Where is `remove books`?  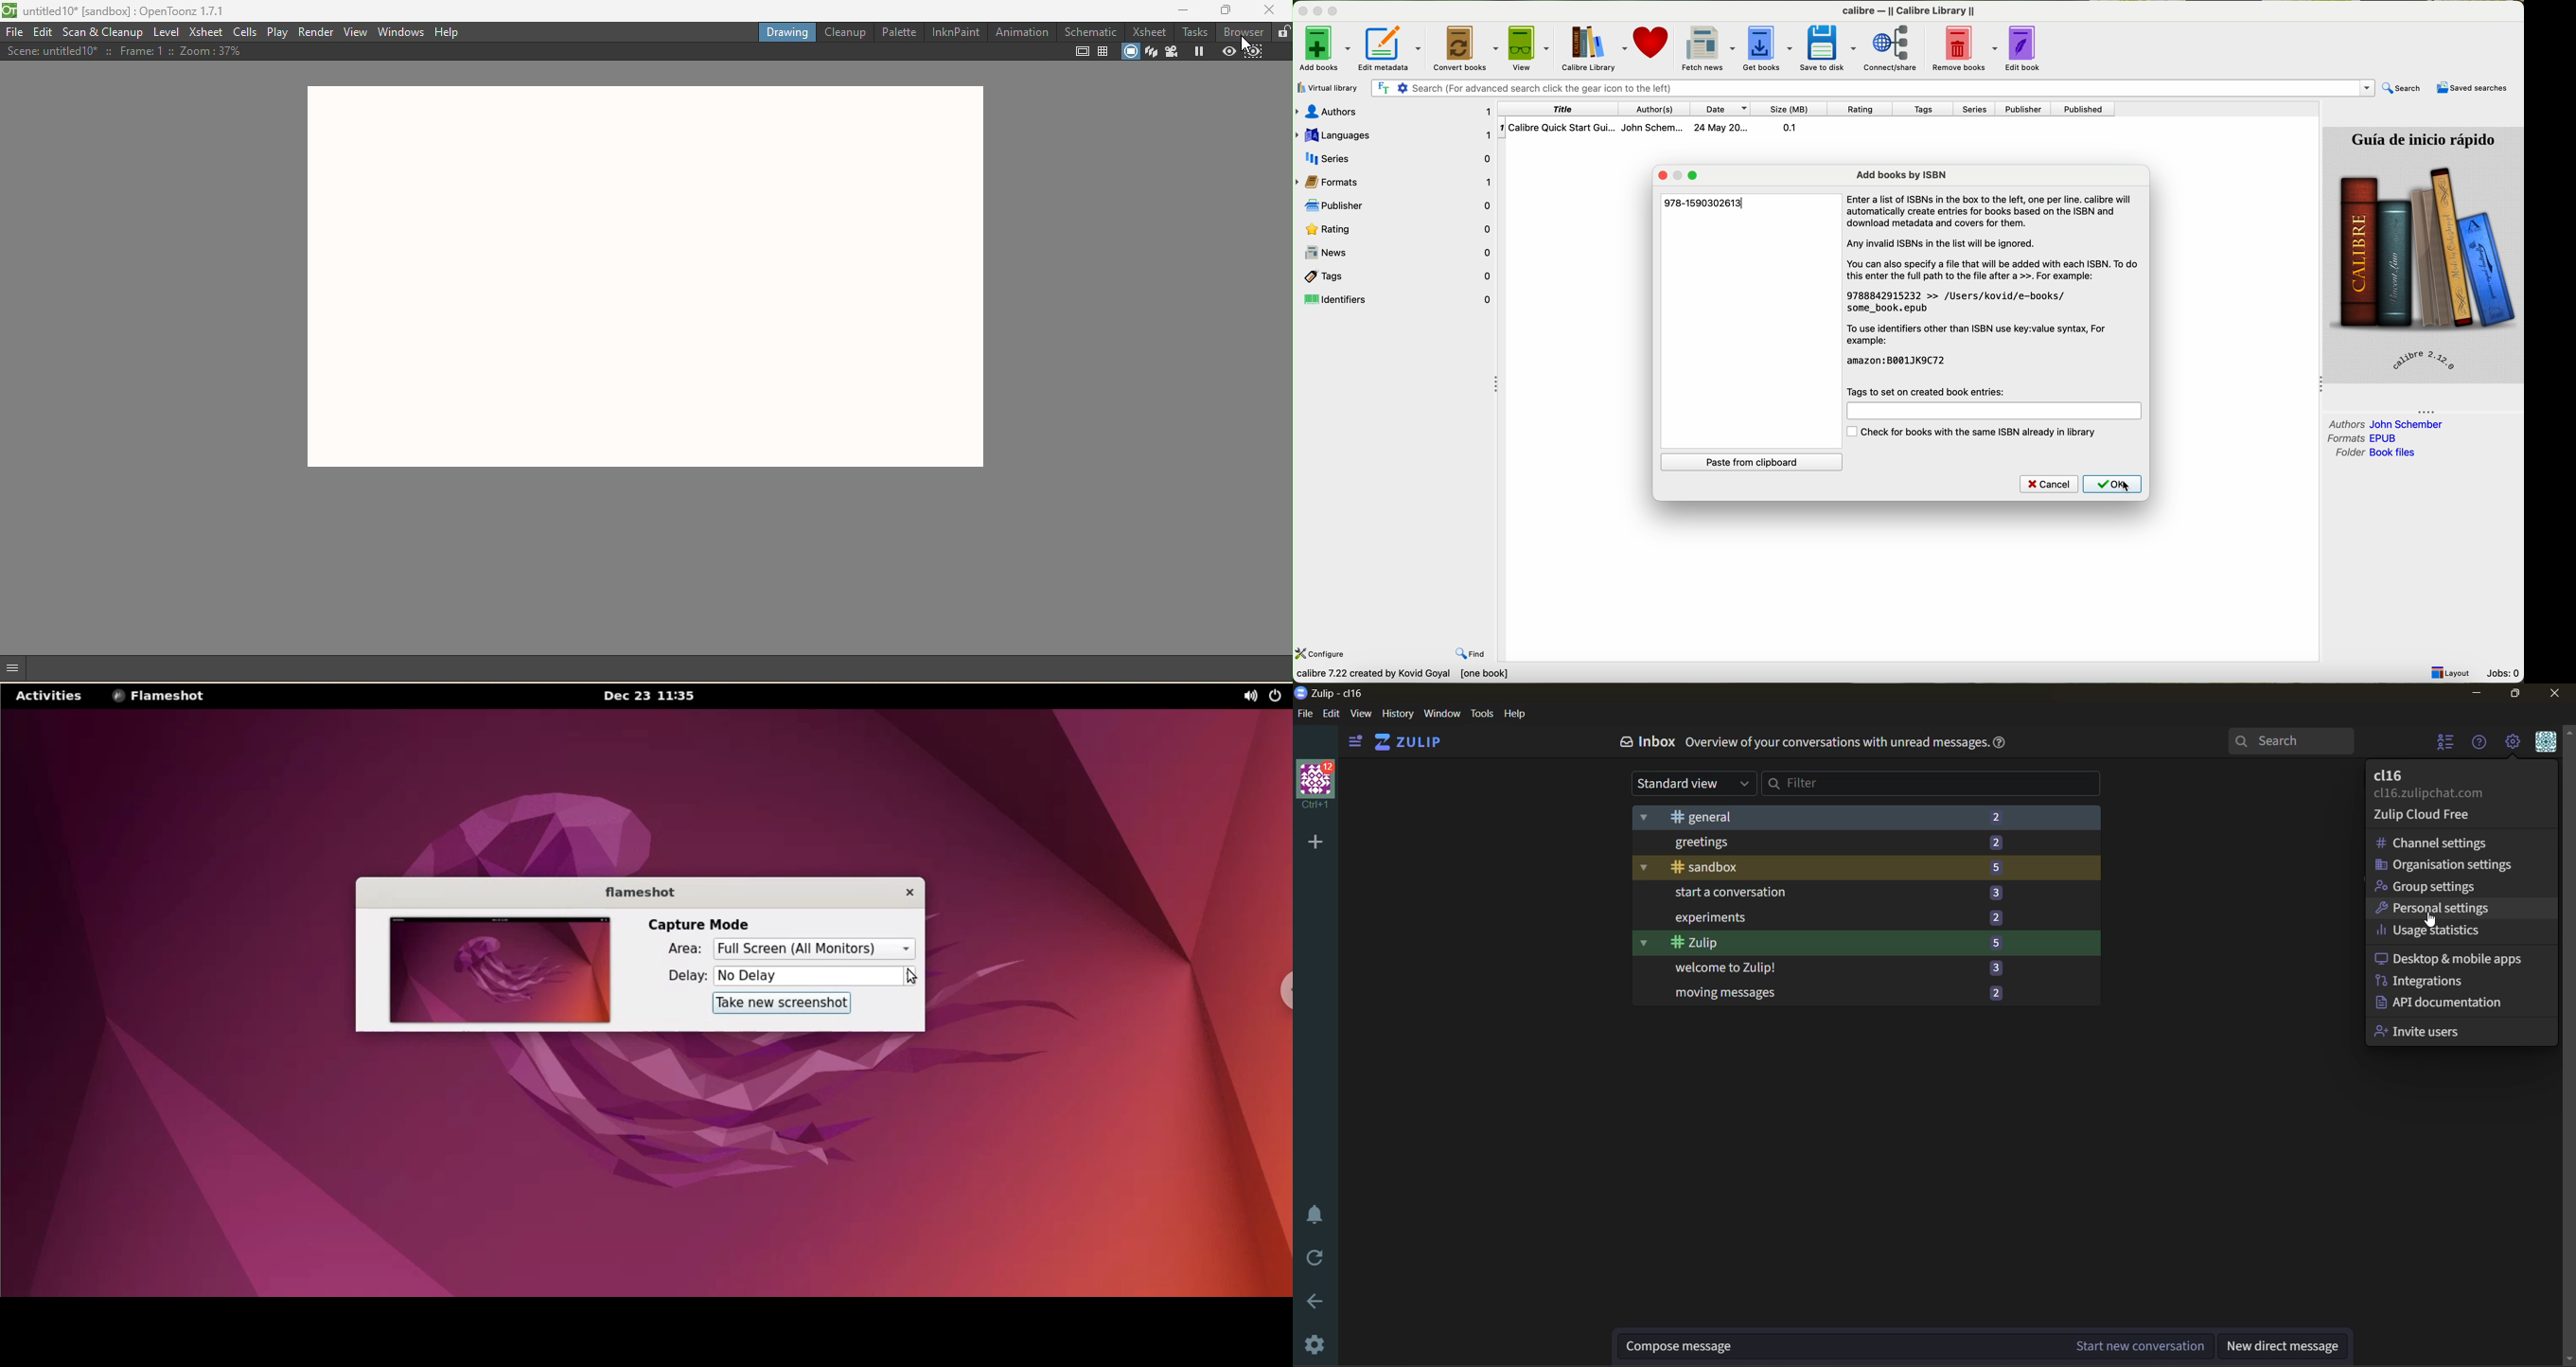 remove books is located at coordinates (1962, 48).